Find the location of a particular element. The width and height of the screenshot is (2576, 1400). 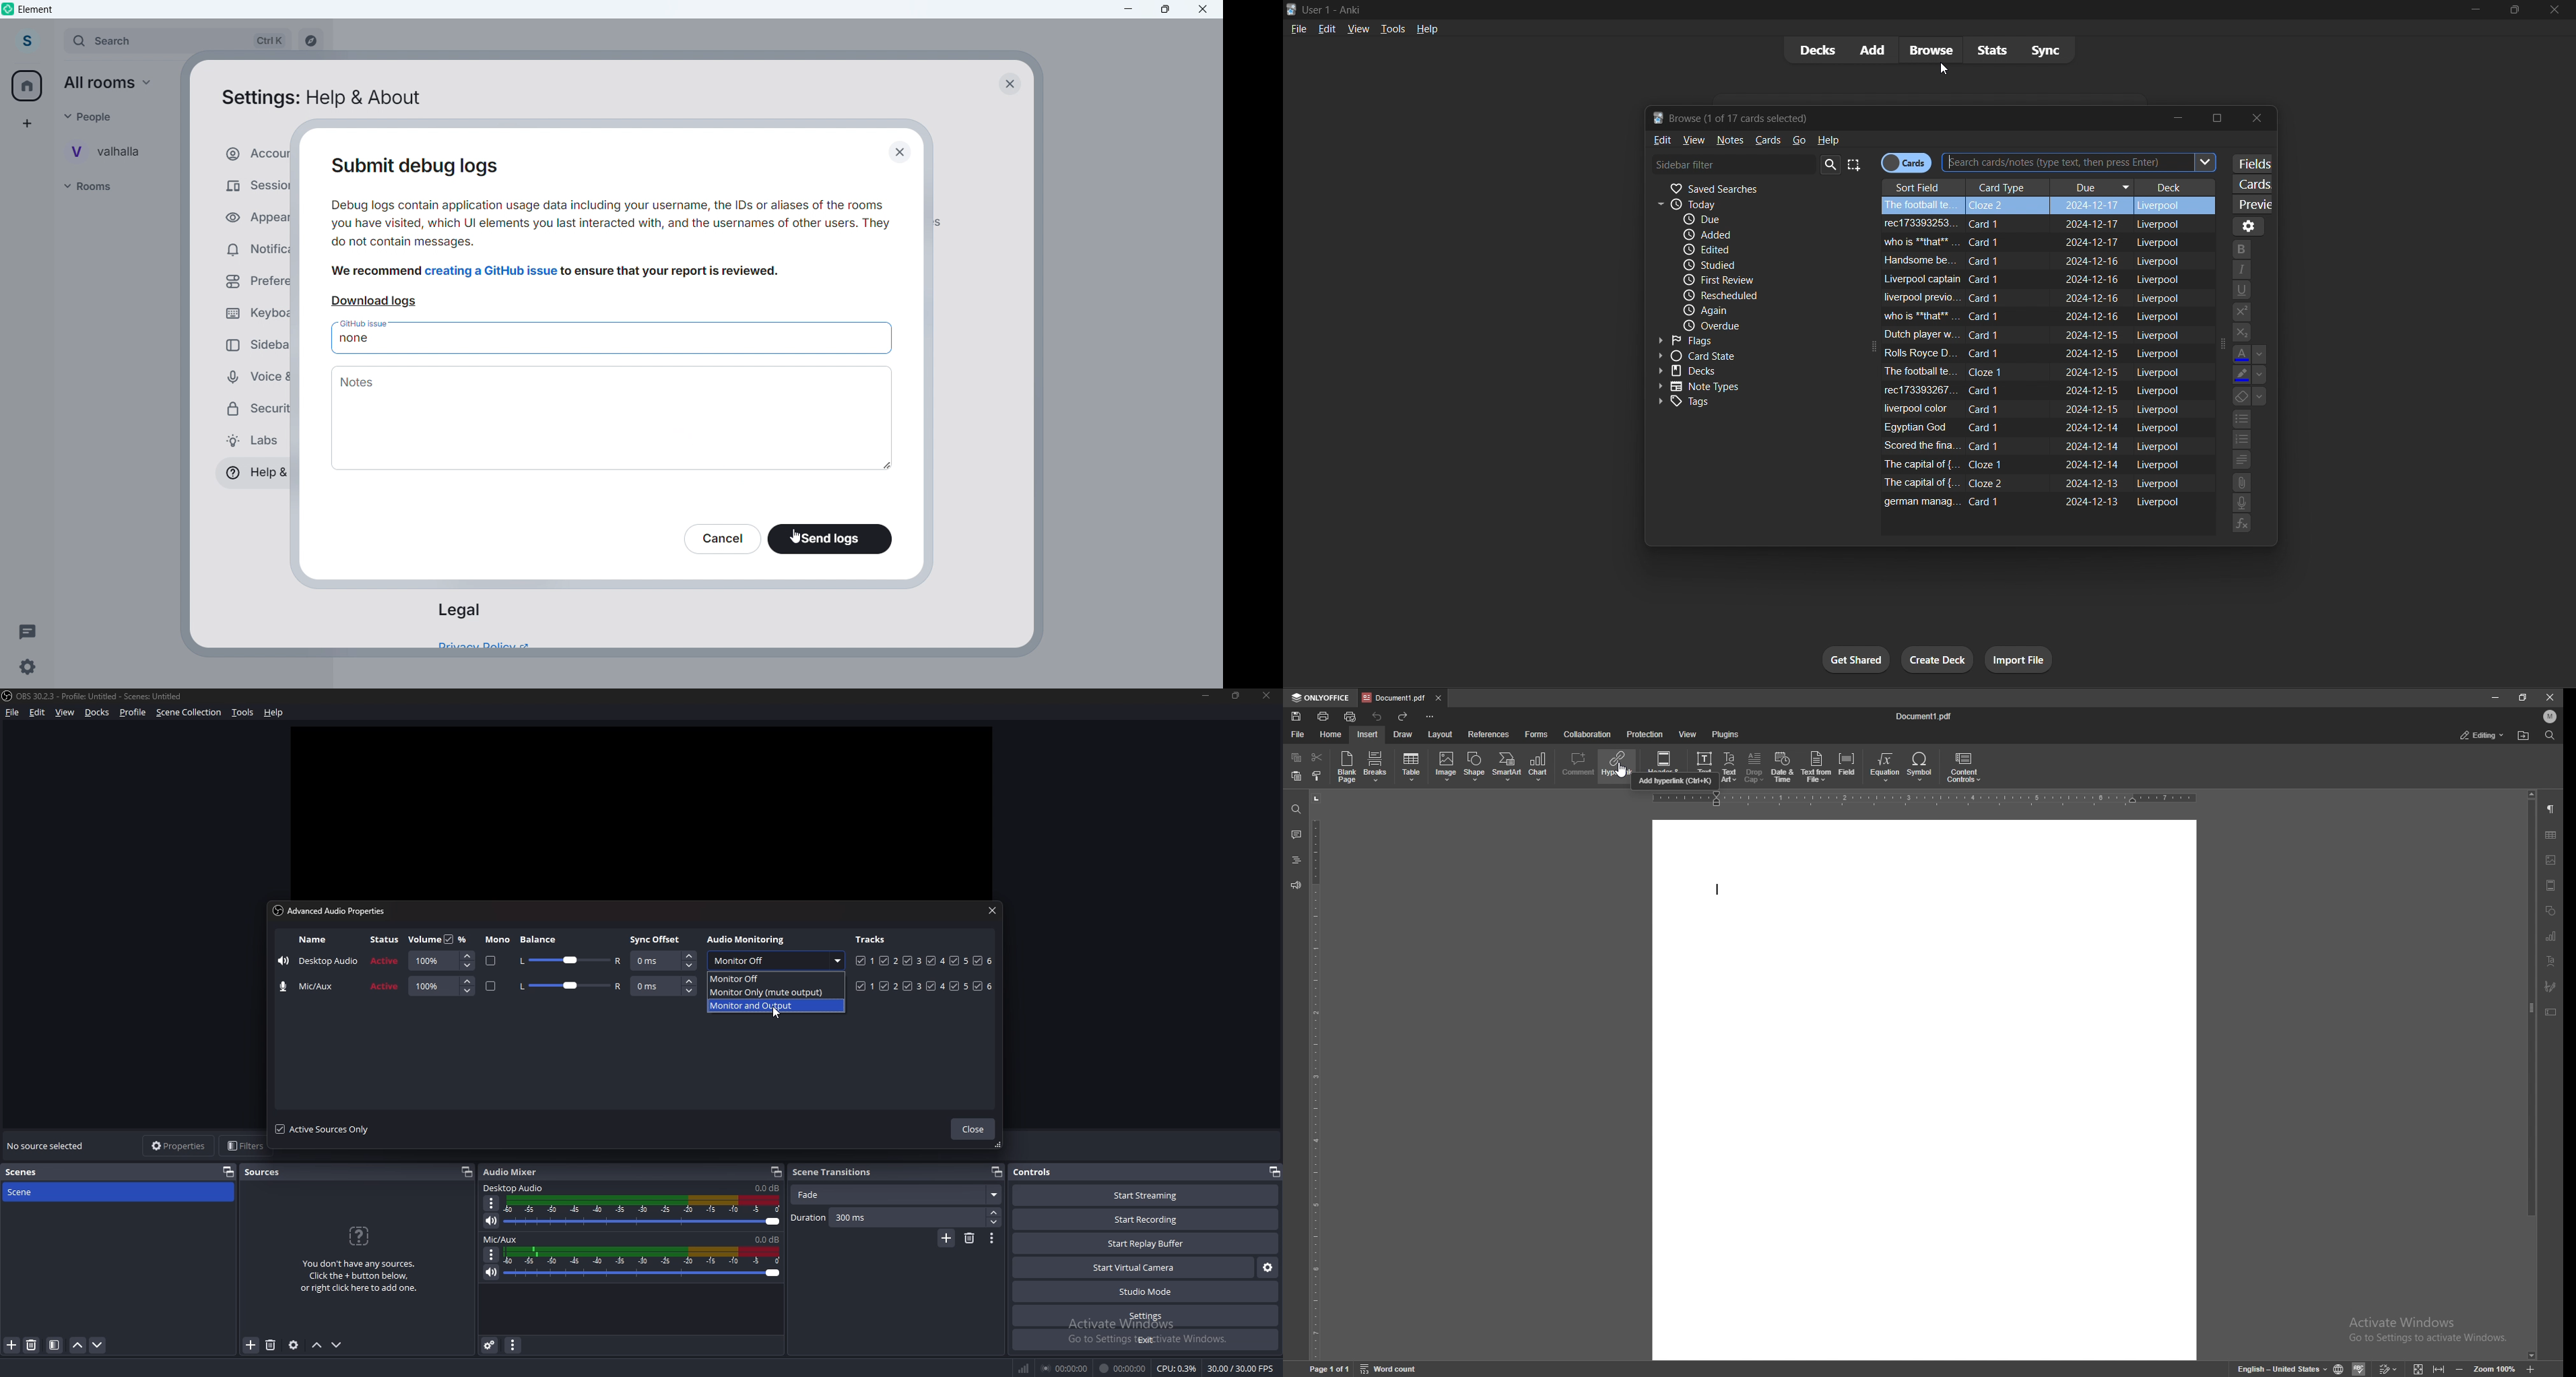

liverpool is located at coordinates (2173, 205).